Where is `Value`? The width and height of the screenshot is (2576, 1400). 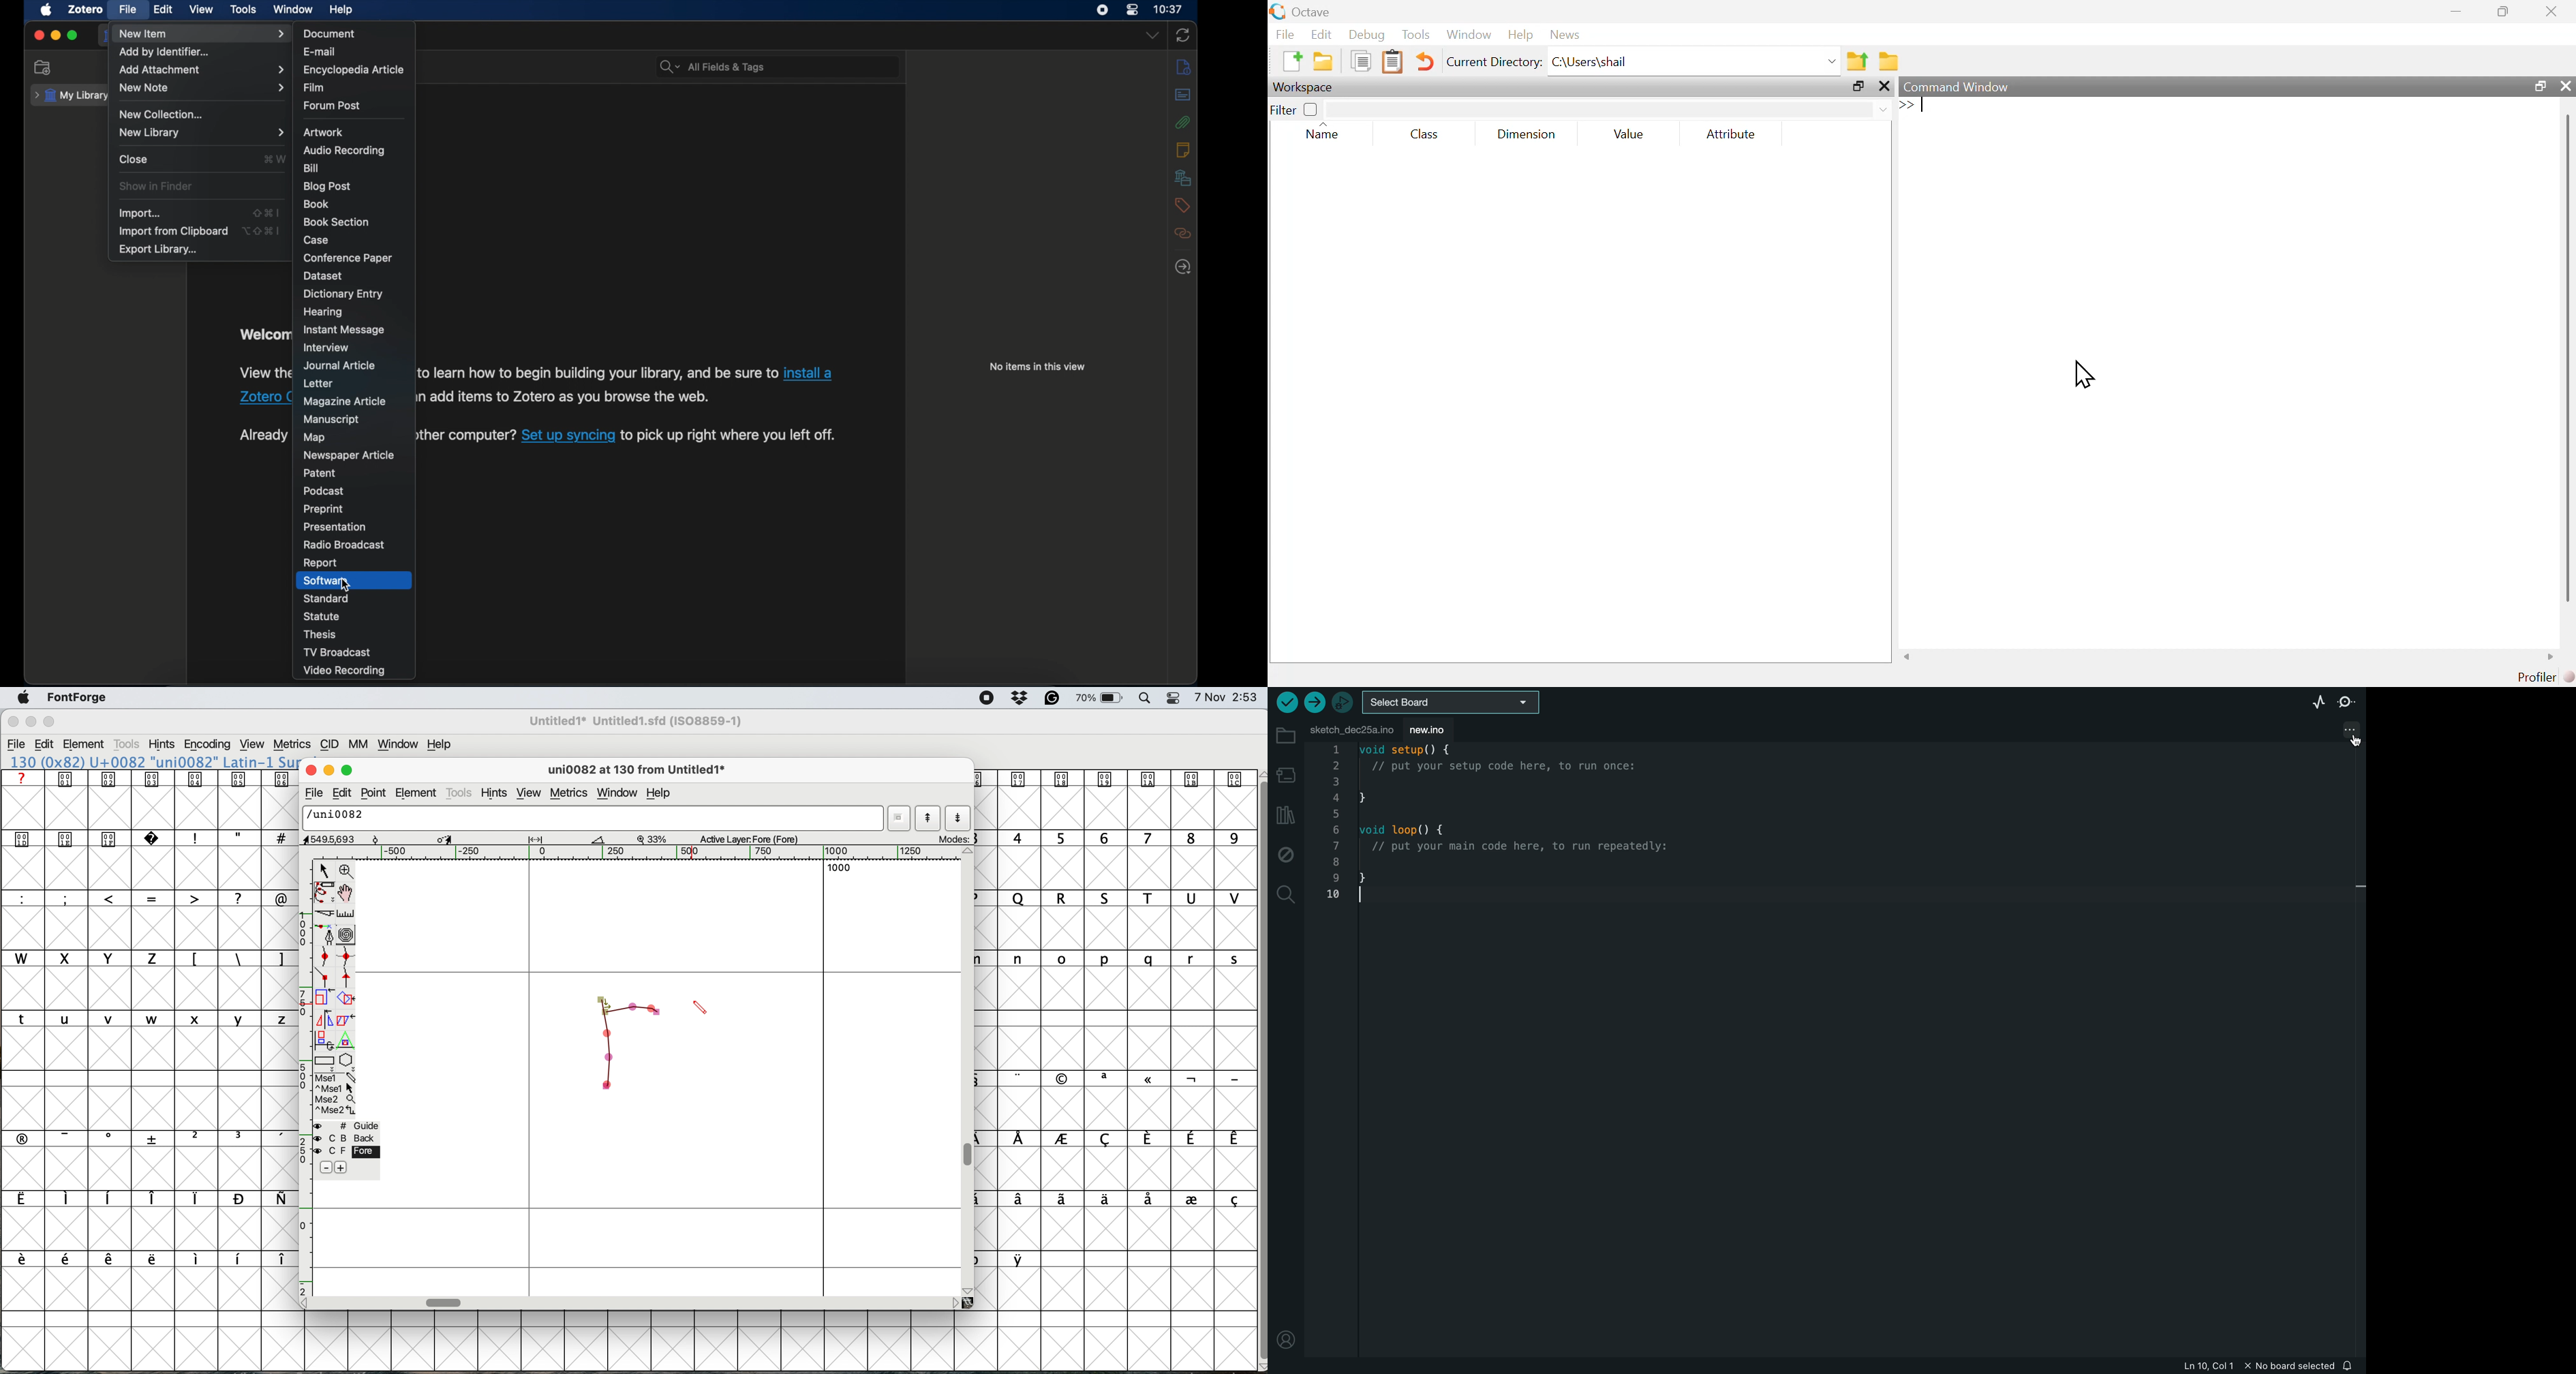 Value is located at coordinates (1626, 134).